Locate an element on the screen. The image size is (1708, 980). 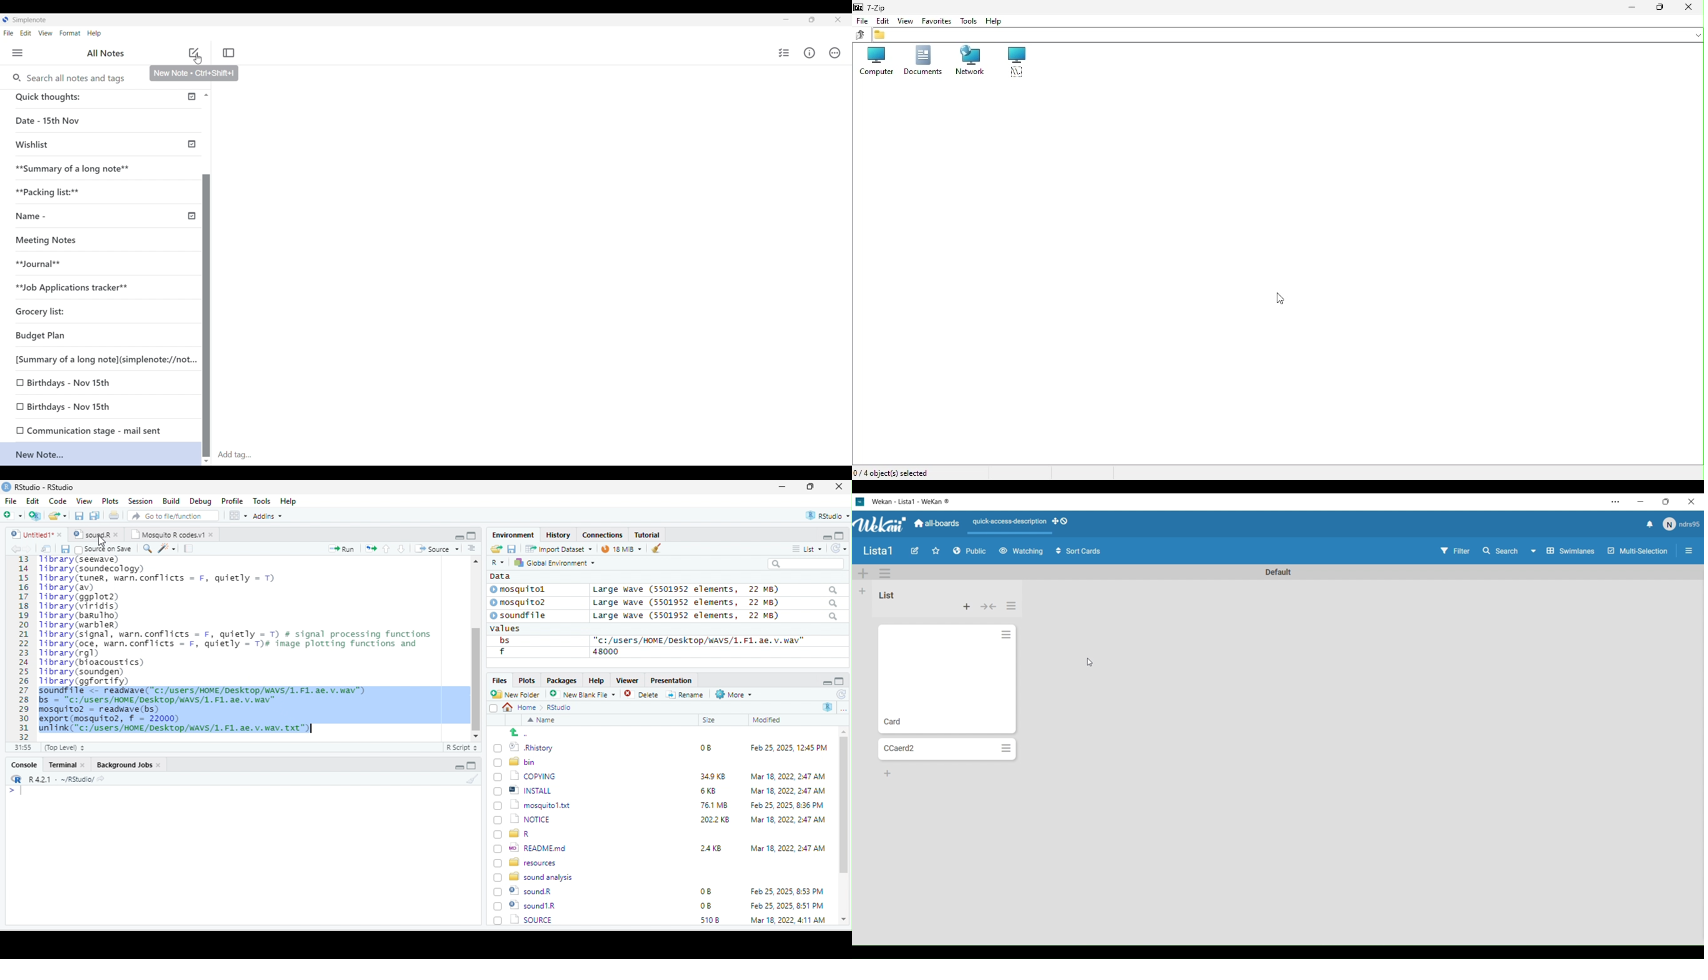
**Job Applications tracker** is located at coordinates (98, 287).